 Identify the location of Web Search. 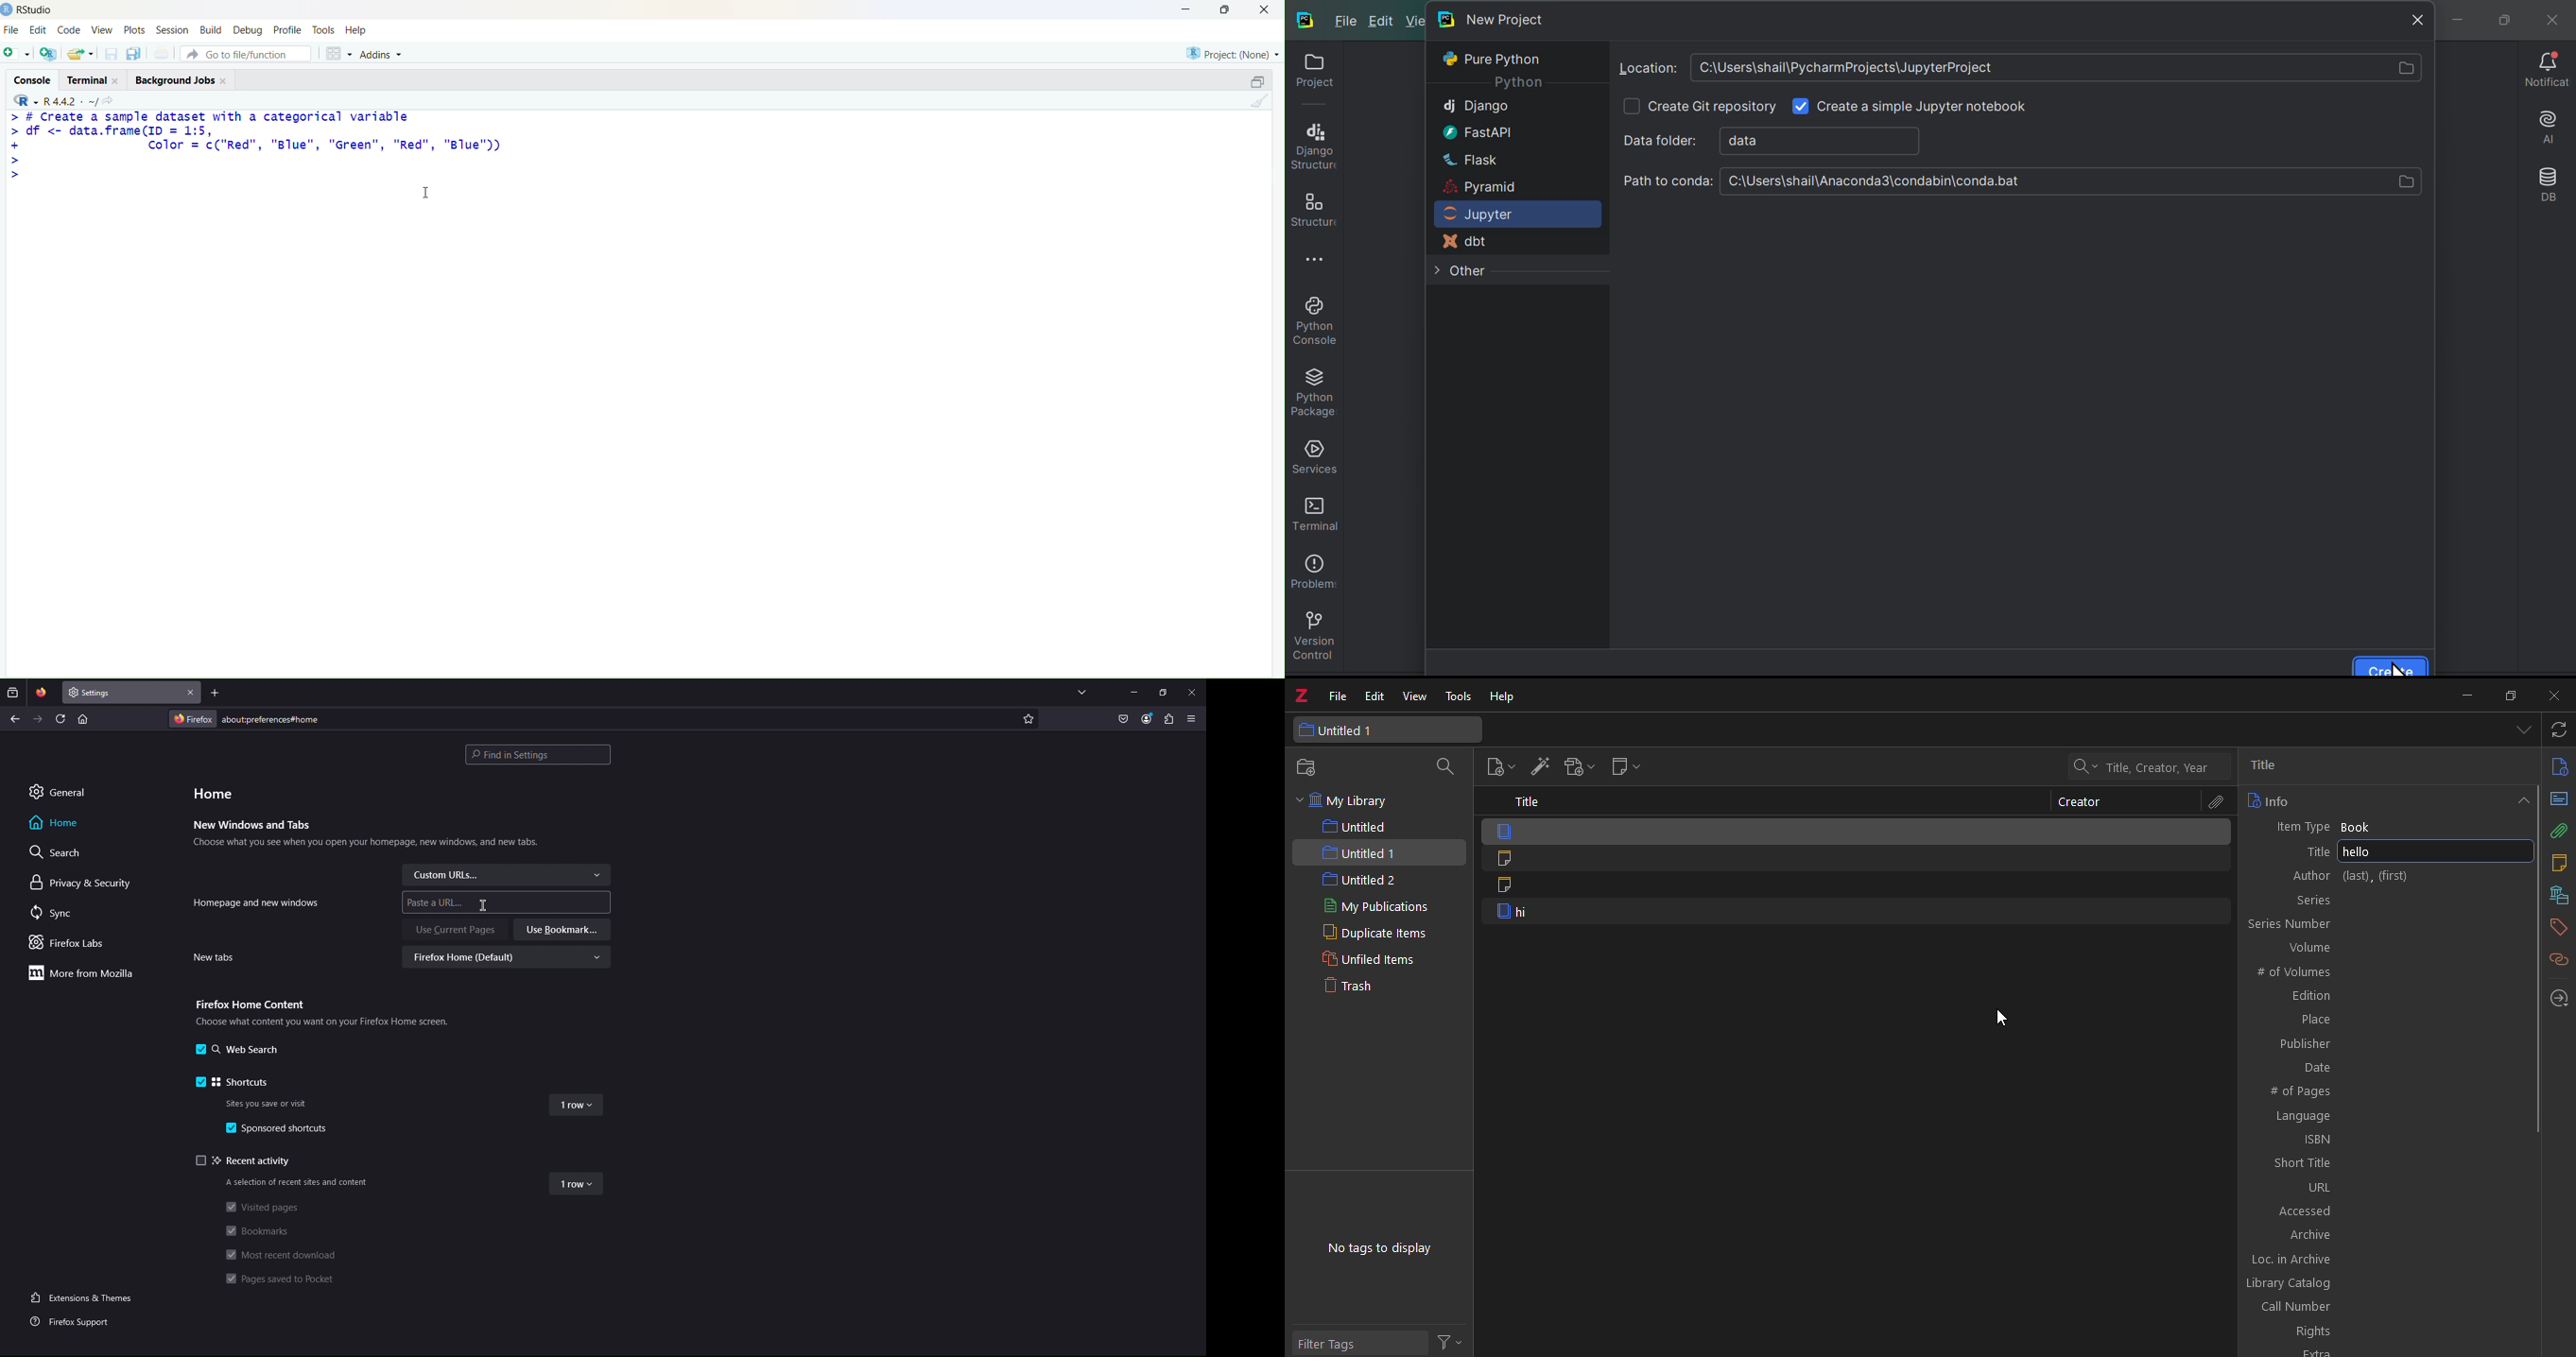
(236, 1050).